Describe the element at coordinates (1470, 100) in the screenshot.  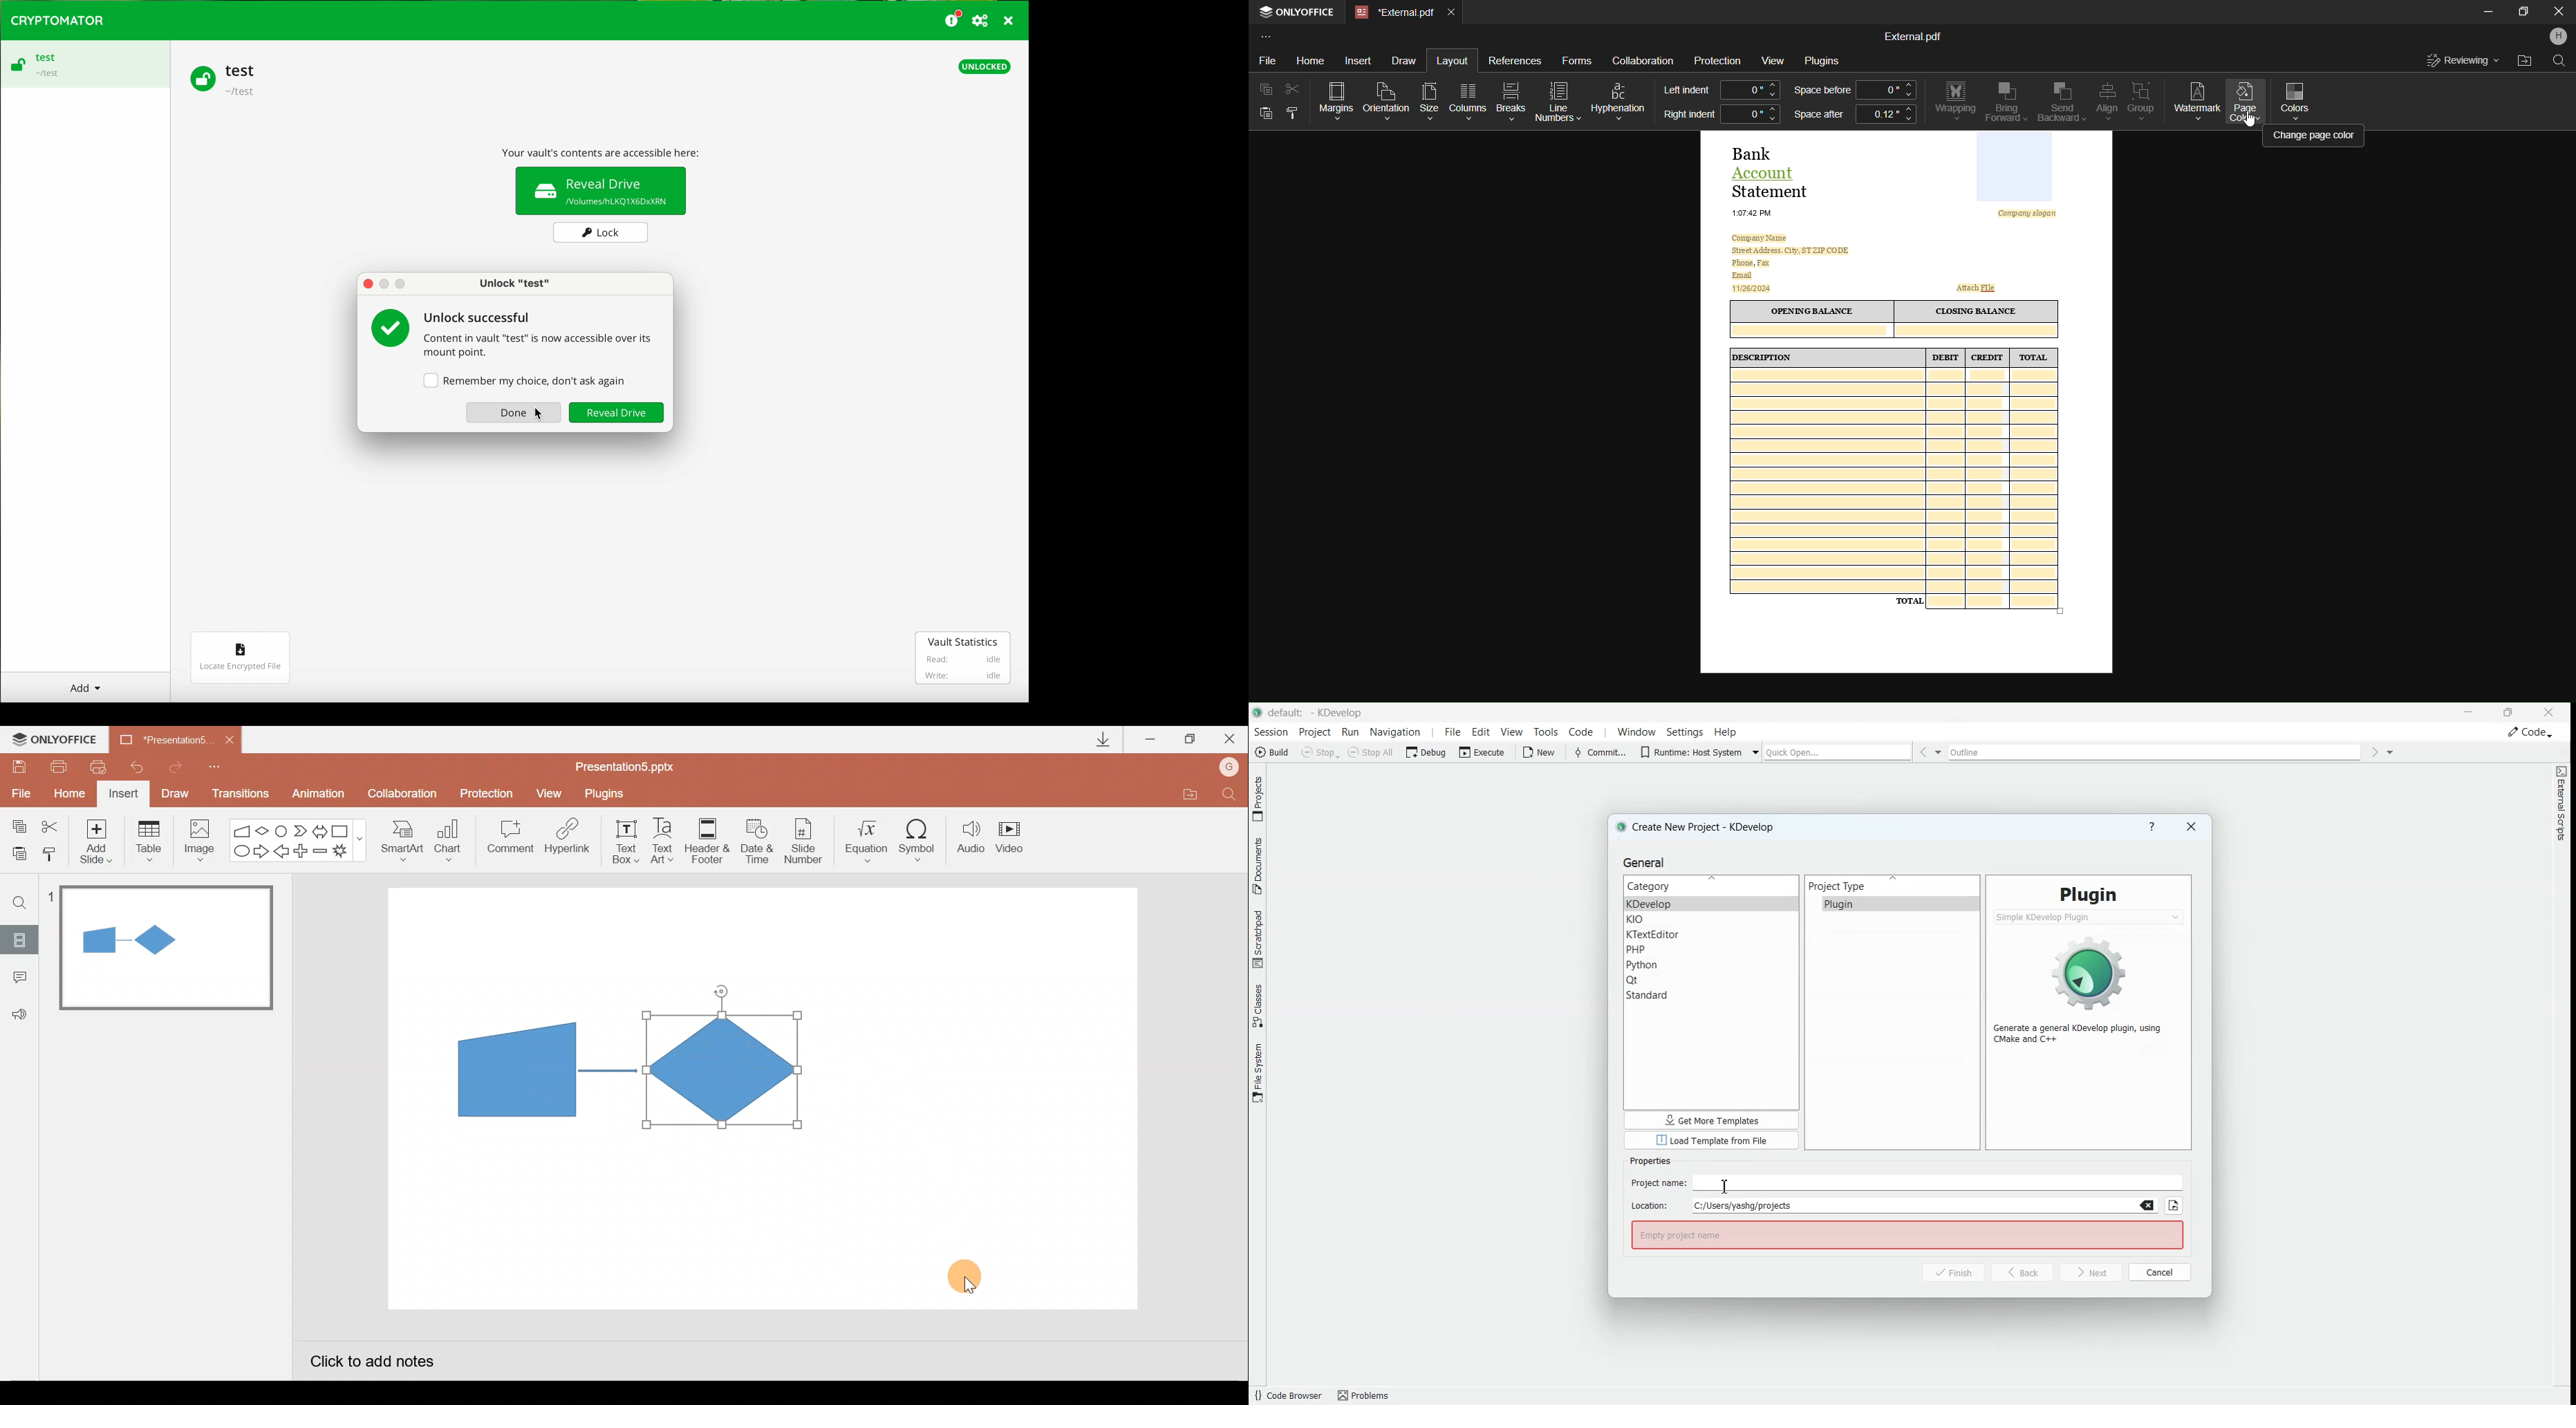
I see `Columns` at that location.